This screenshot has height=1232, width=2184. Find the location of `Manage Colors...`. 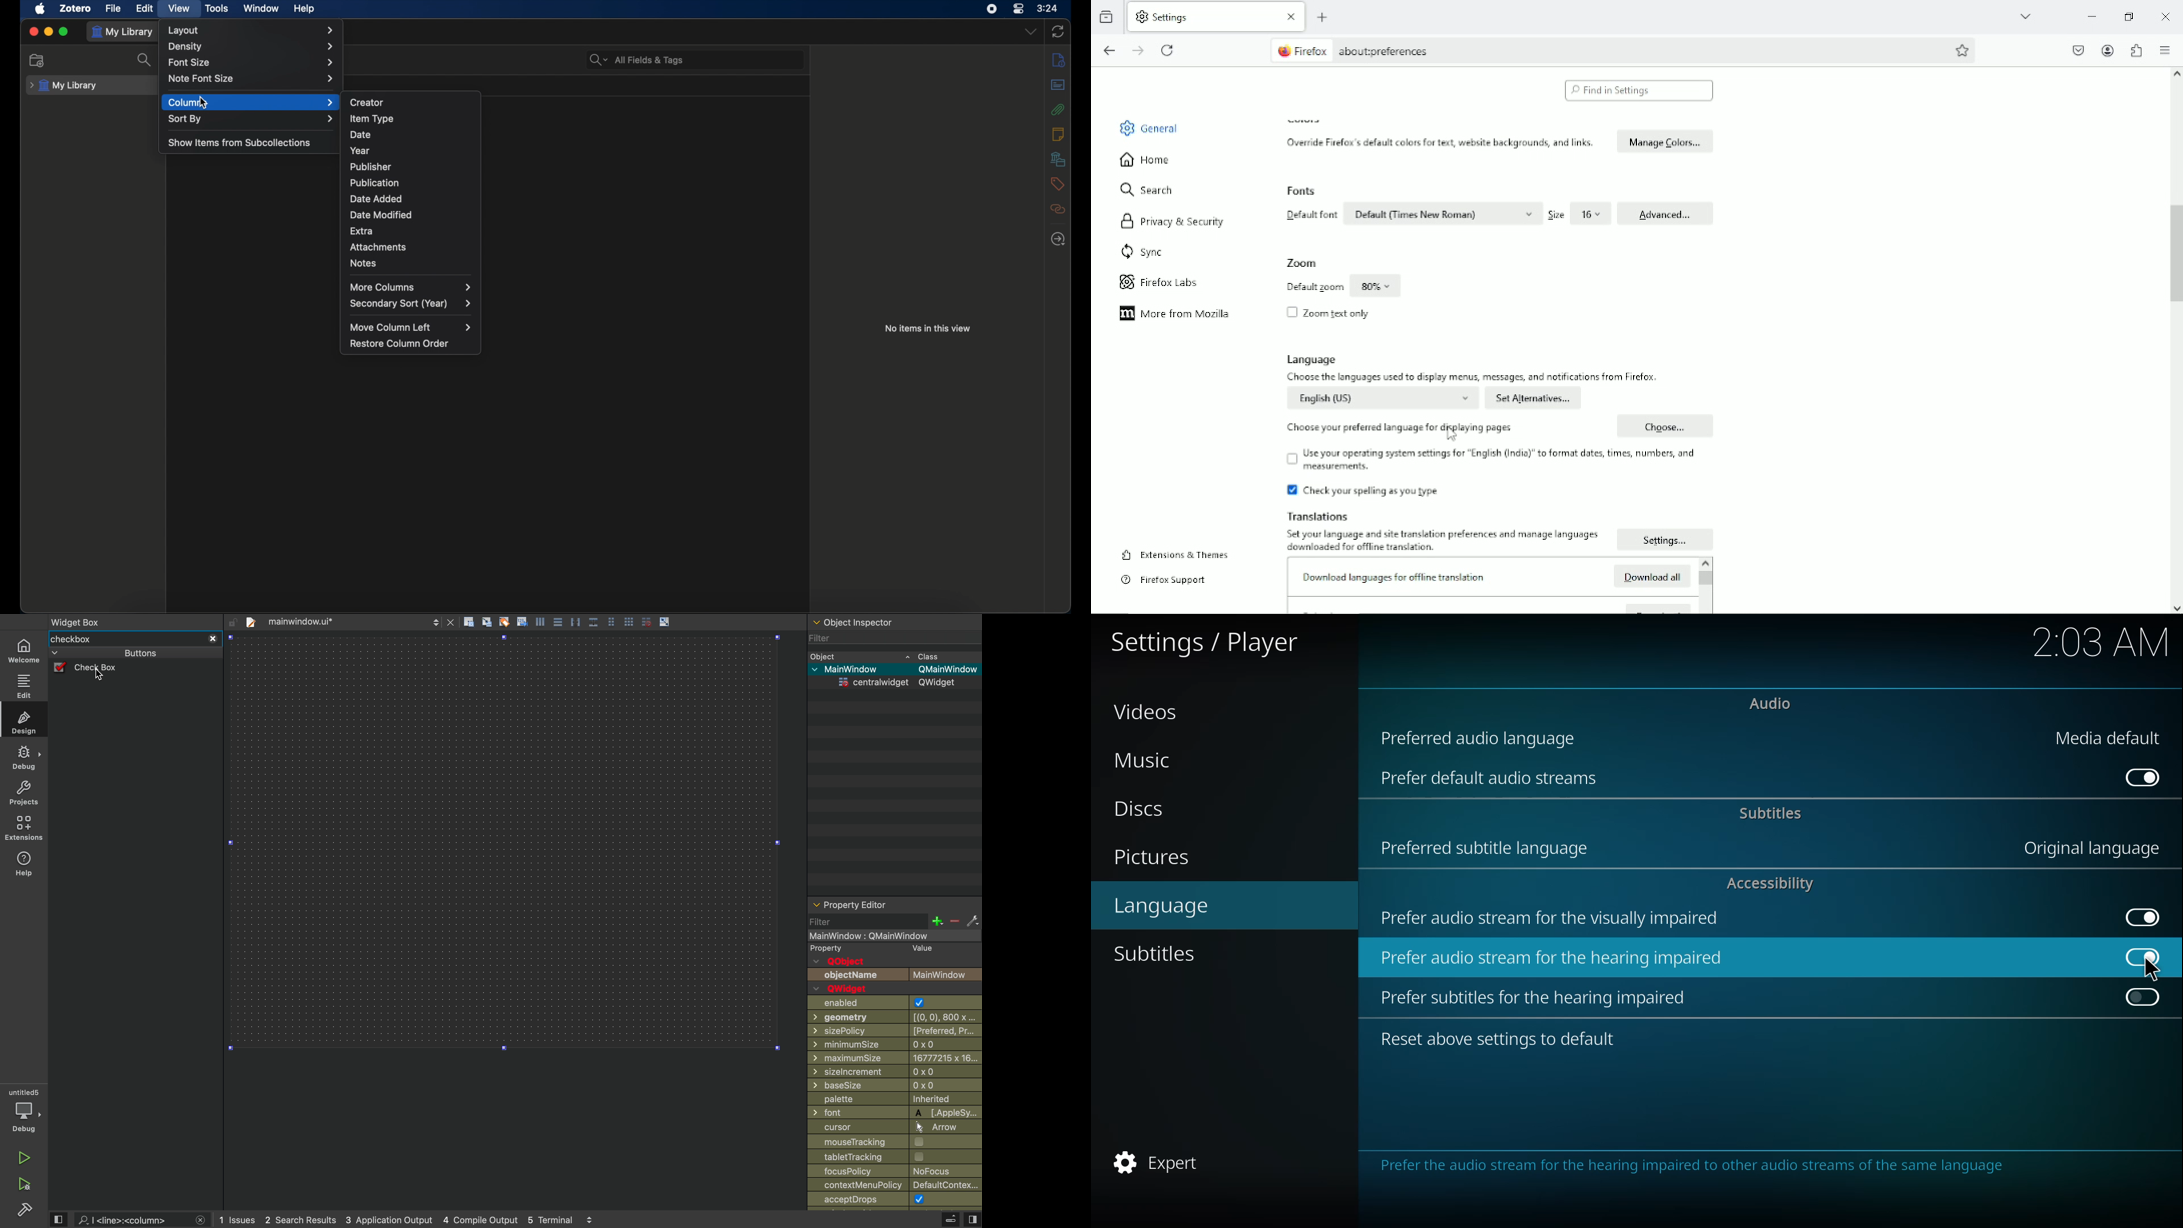

Manage Colors... is located at coordinates (1665, 141).